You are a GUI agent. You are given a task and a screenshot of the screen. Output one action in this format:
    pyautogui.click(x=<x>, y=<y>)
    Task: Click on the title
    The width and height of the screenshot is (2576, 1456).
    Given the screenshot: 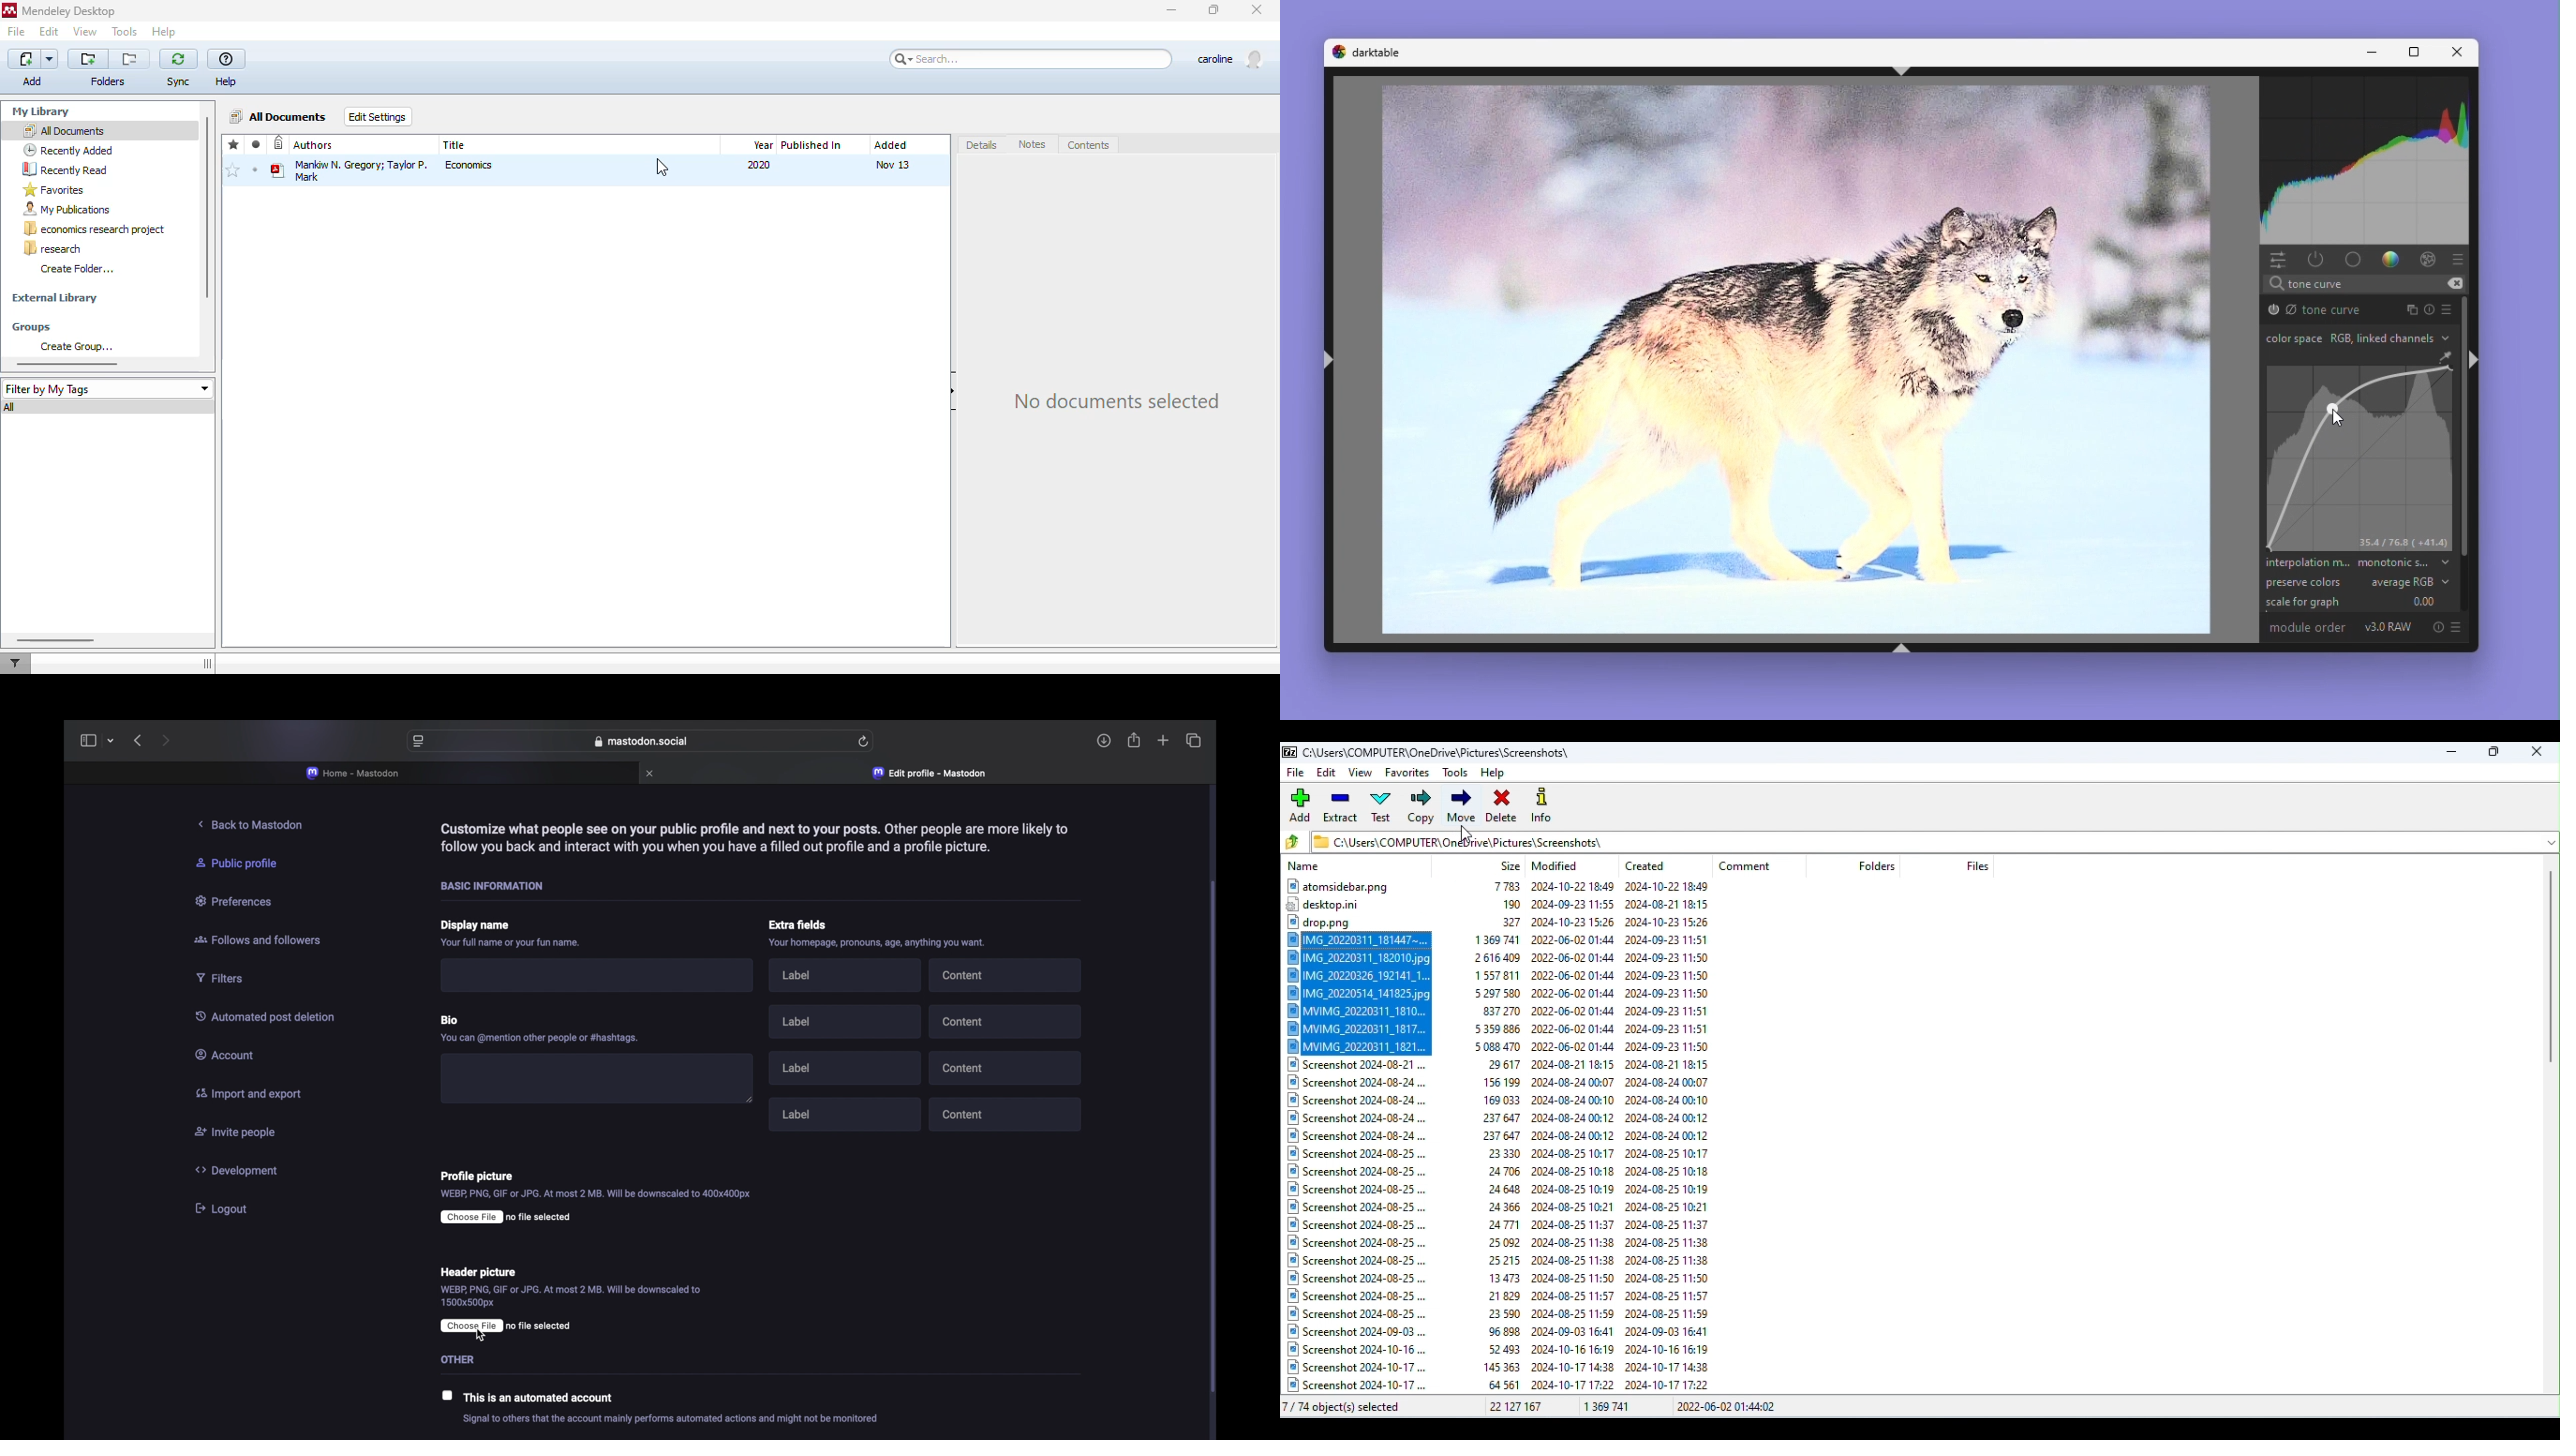 What is the action you would take?
    pyautogui.click(x=455, y=145)
    